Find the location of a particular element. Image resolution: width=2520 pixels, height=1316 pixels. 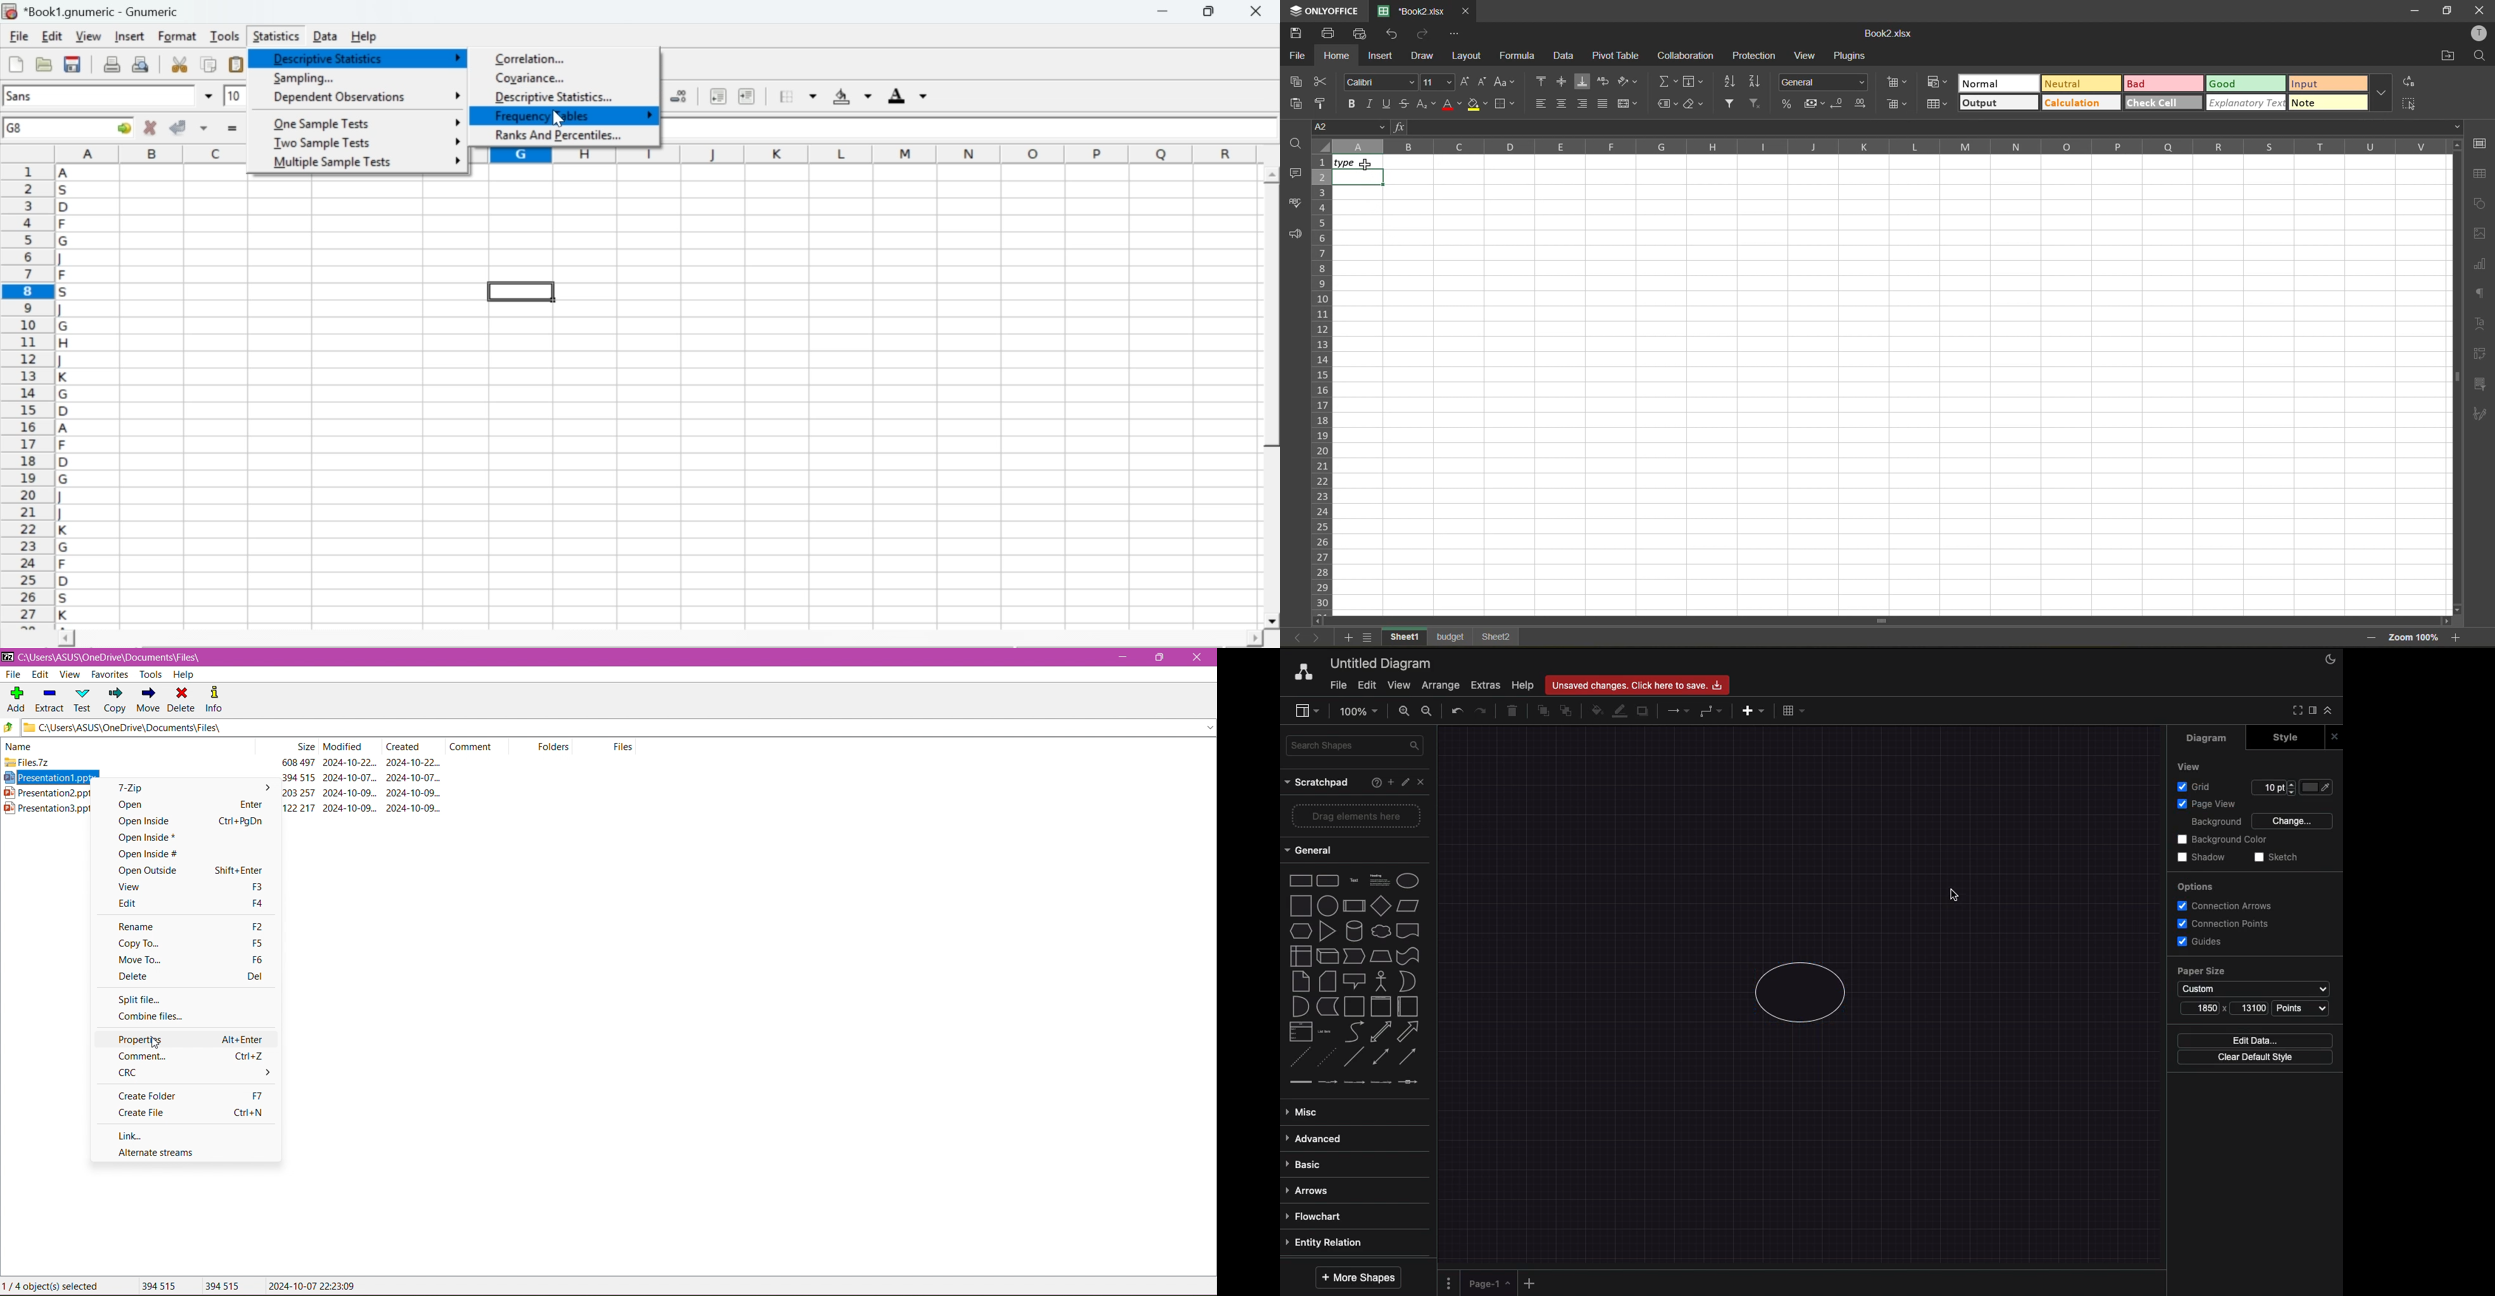

descriptive statistics... is located at coordinates (562, 98).